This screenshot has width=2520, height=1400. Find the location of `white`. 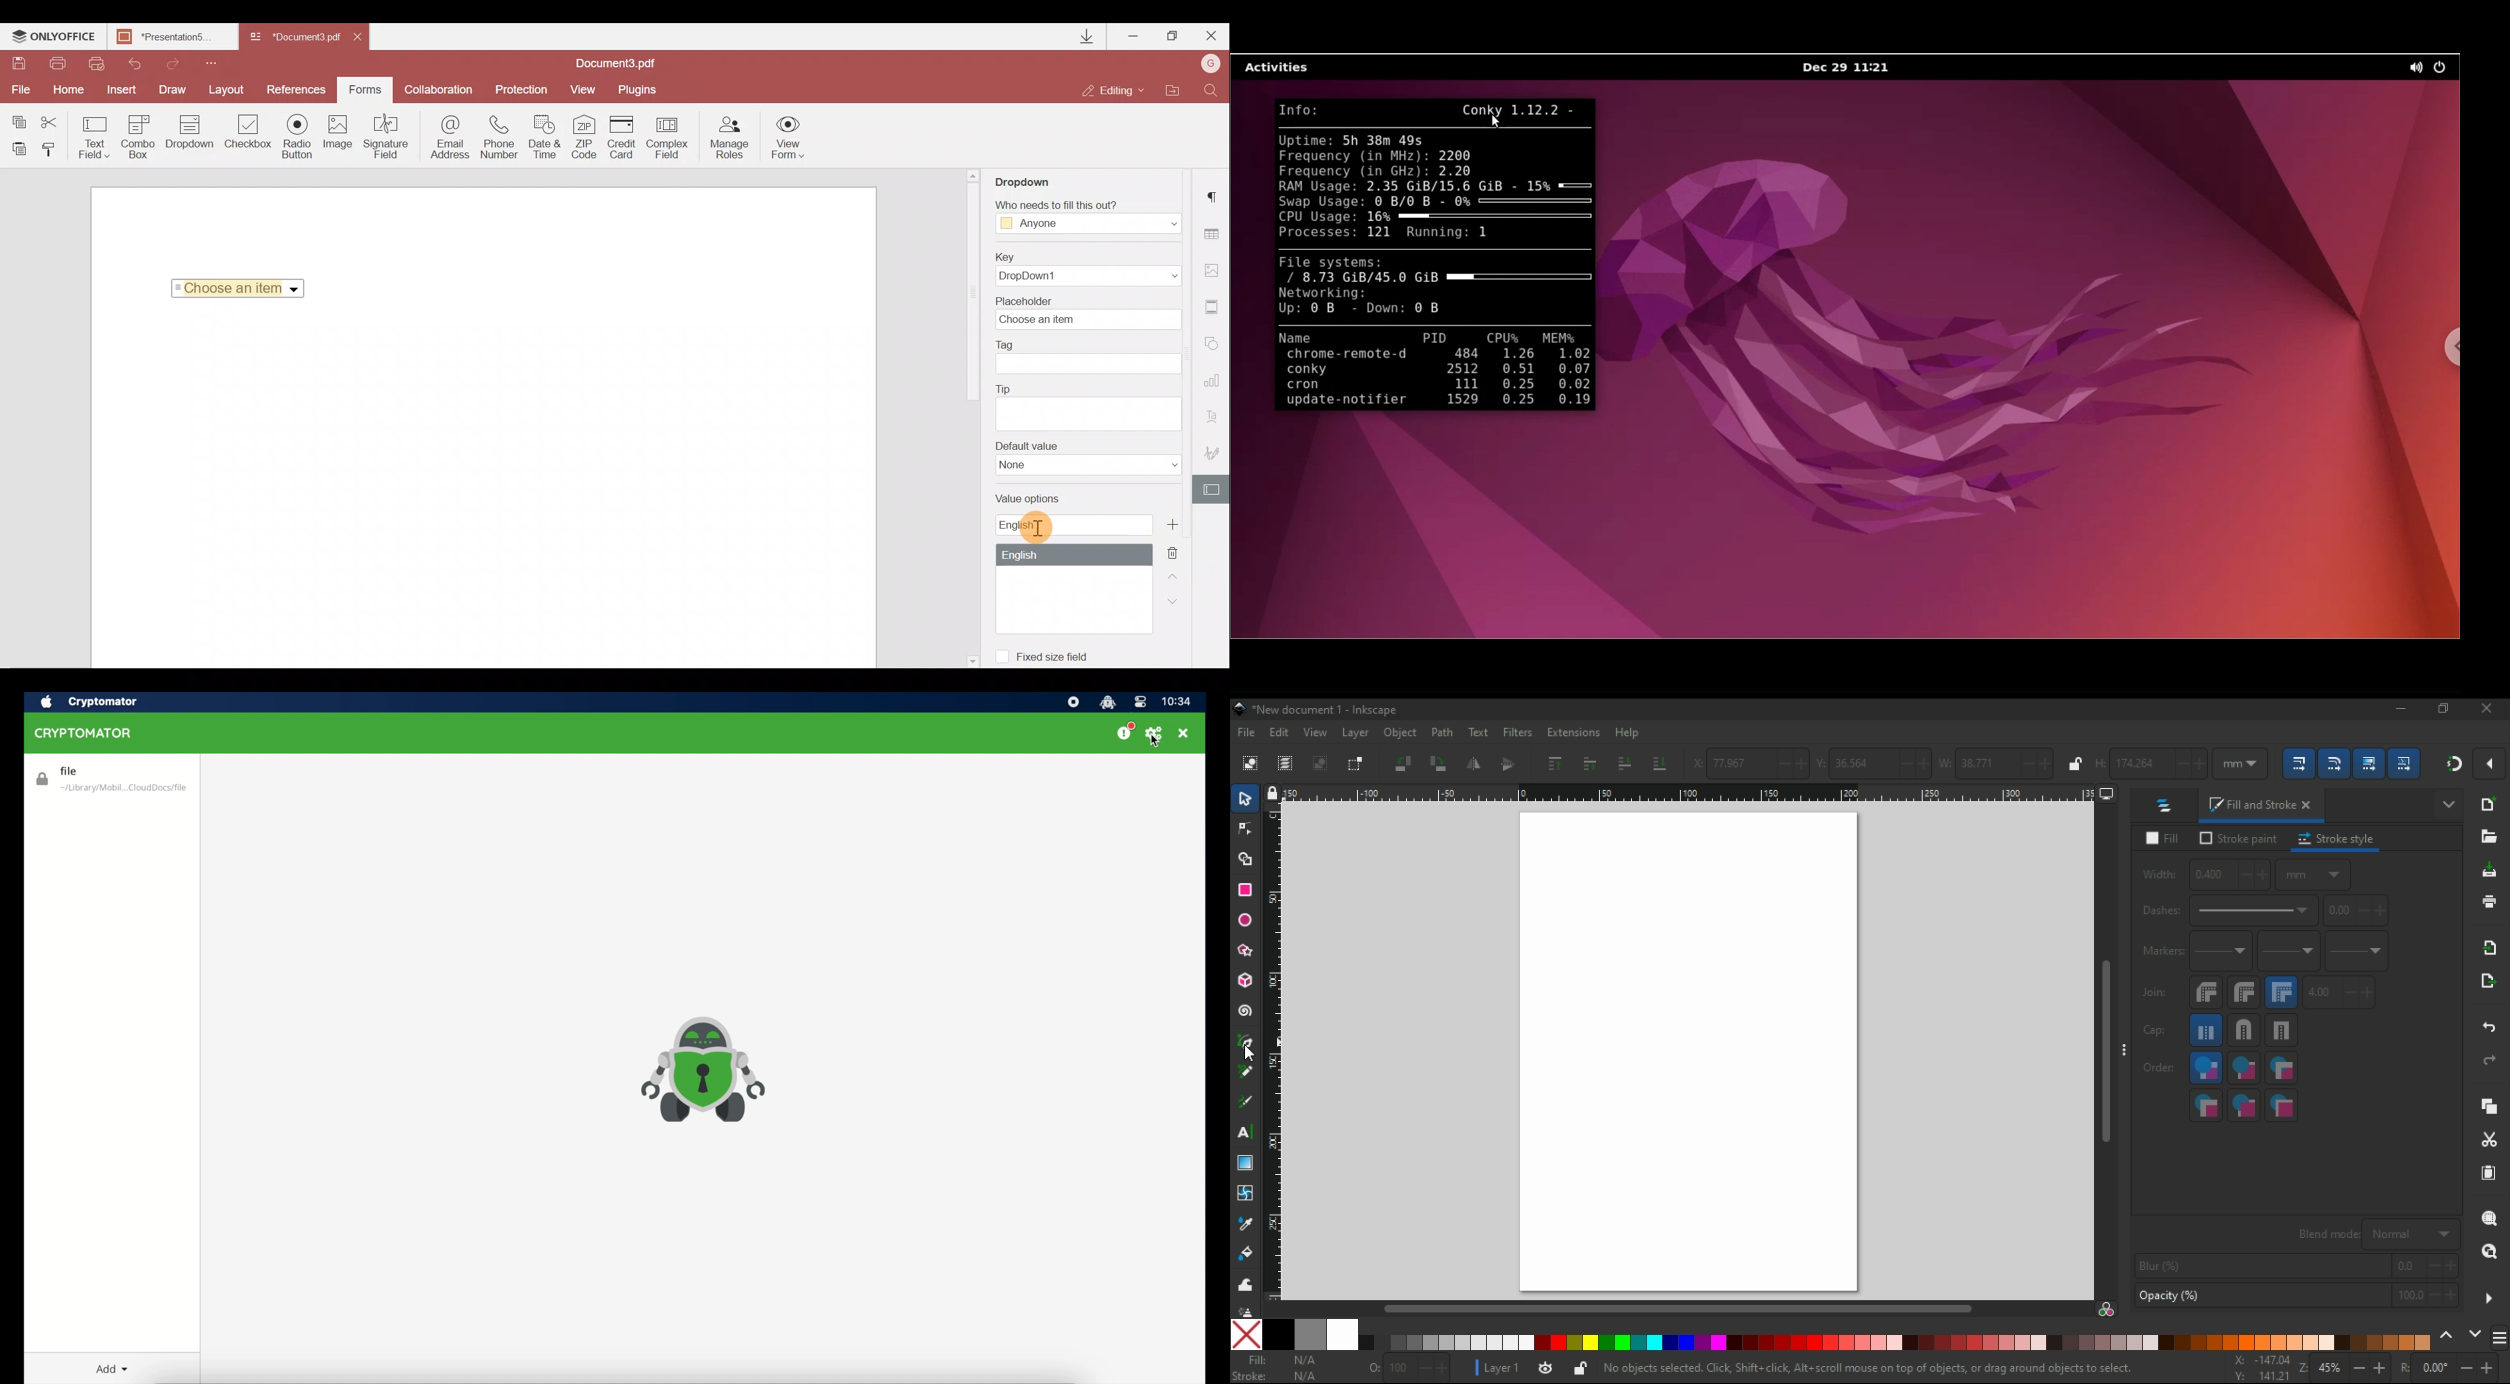

white is located at coordinates (1343, 1335).